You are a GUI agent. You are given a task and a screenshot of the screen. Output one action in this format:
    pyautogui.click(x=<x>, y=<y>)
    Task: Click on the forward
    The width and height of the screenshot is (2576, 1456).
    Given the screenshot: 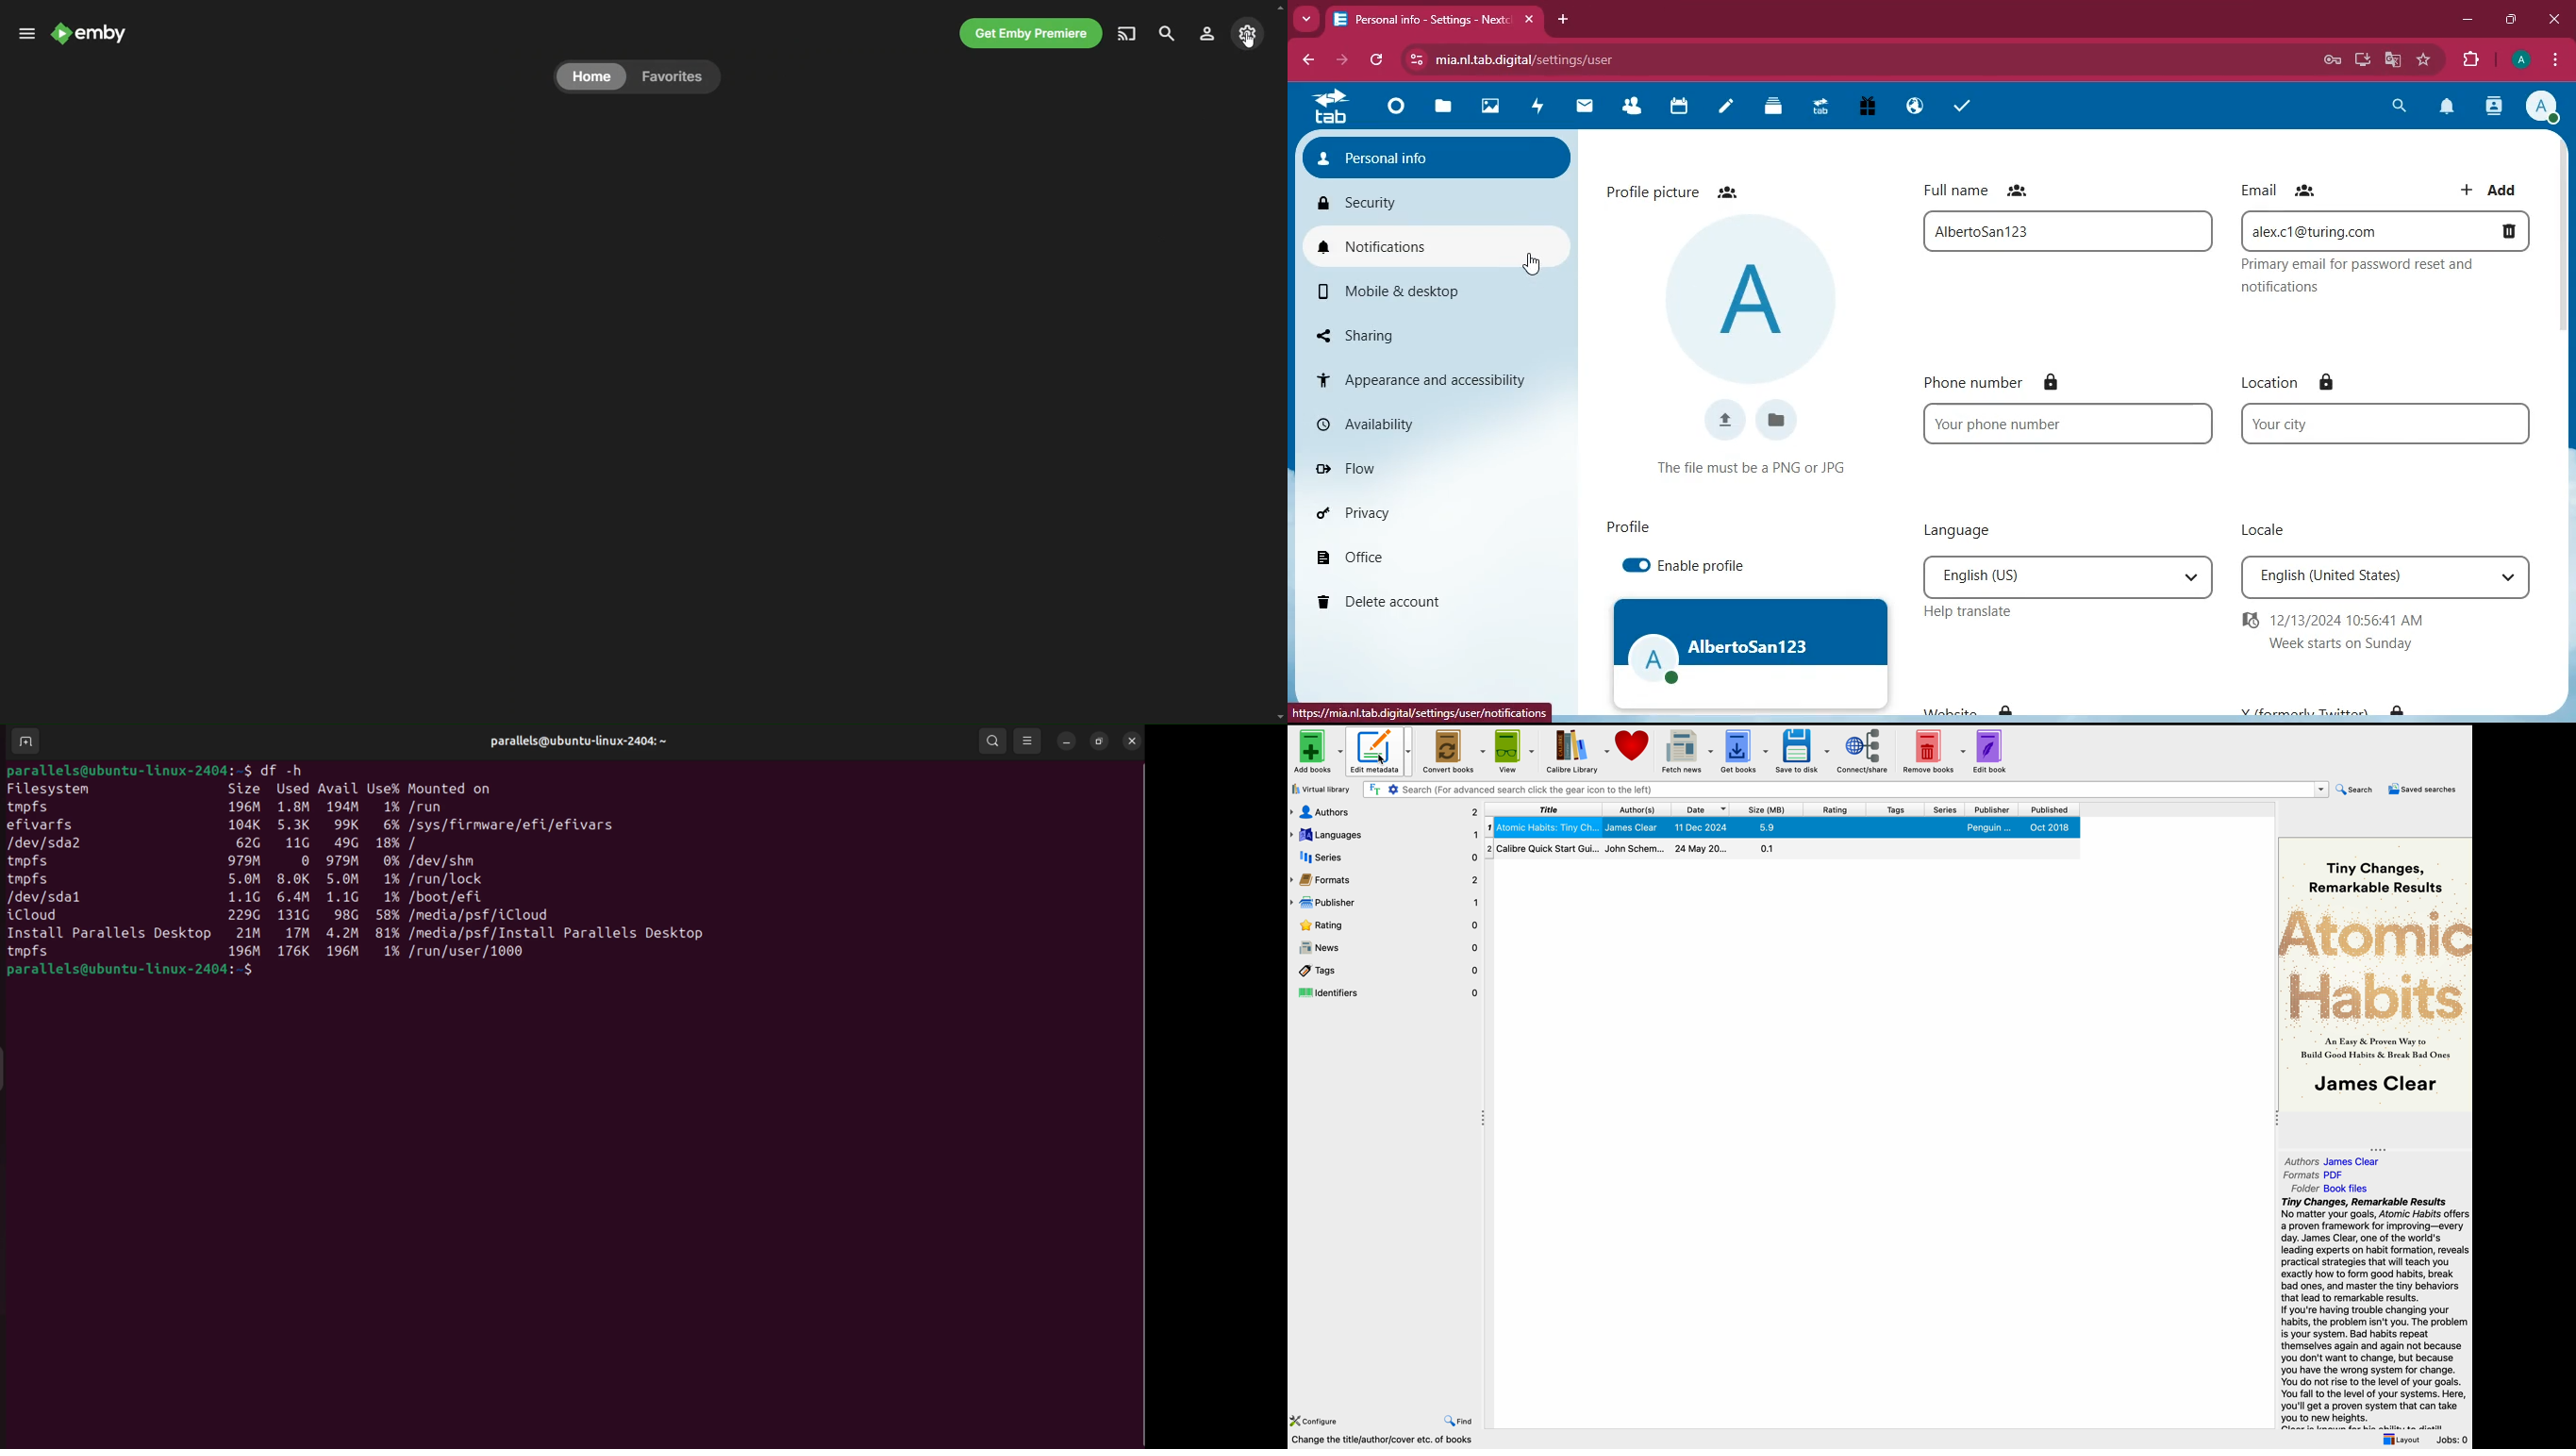 What is the action you would take?
    pyautogui.click(x=1339, y=60)
    